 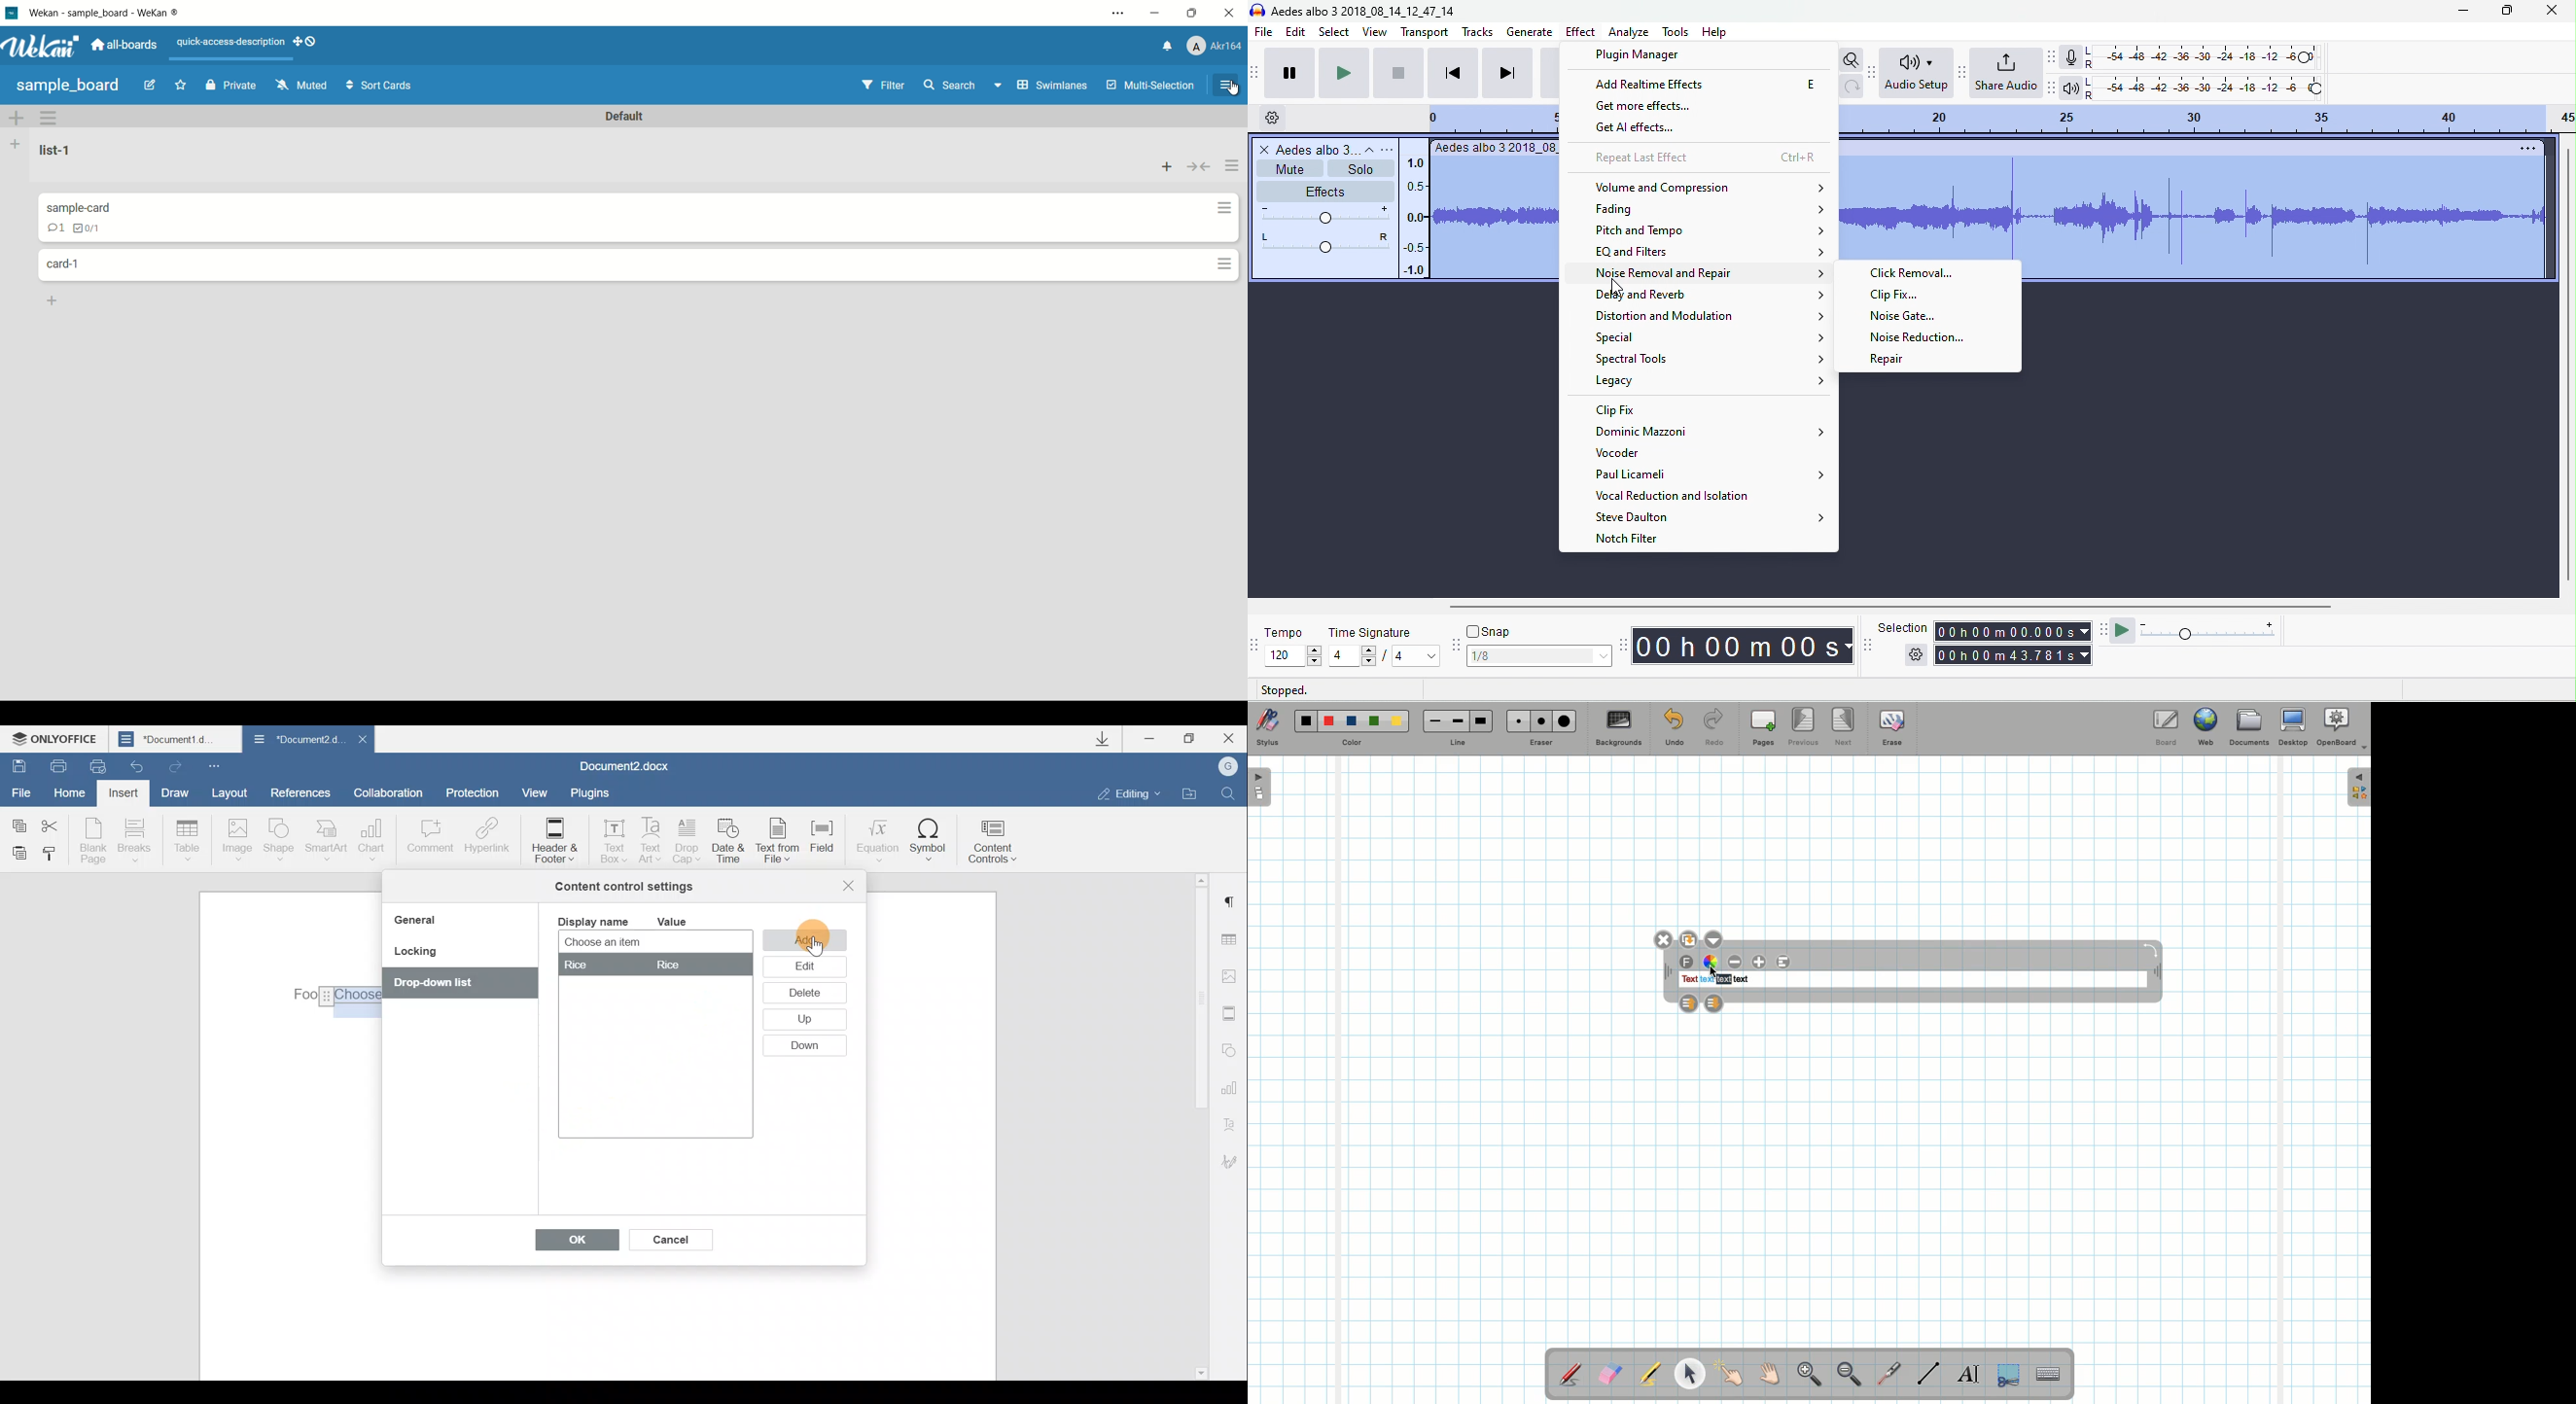 I want to click on Editing mode, so click(x=1130, y=793).